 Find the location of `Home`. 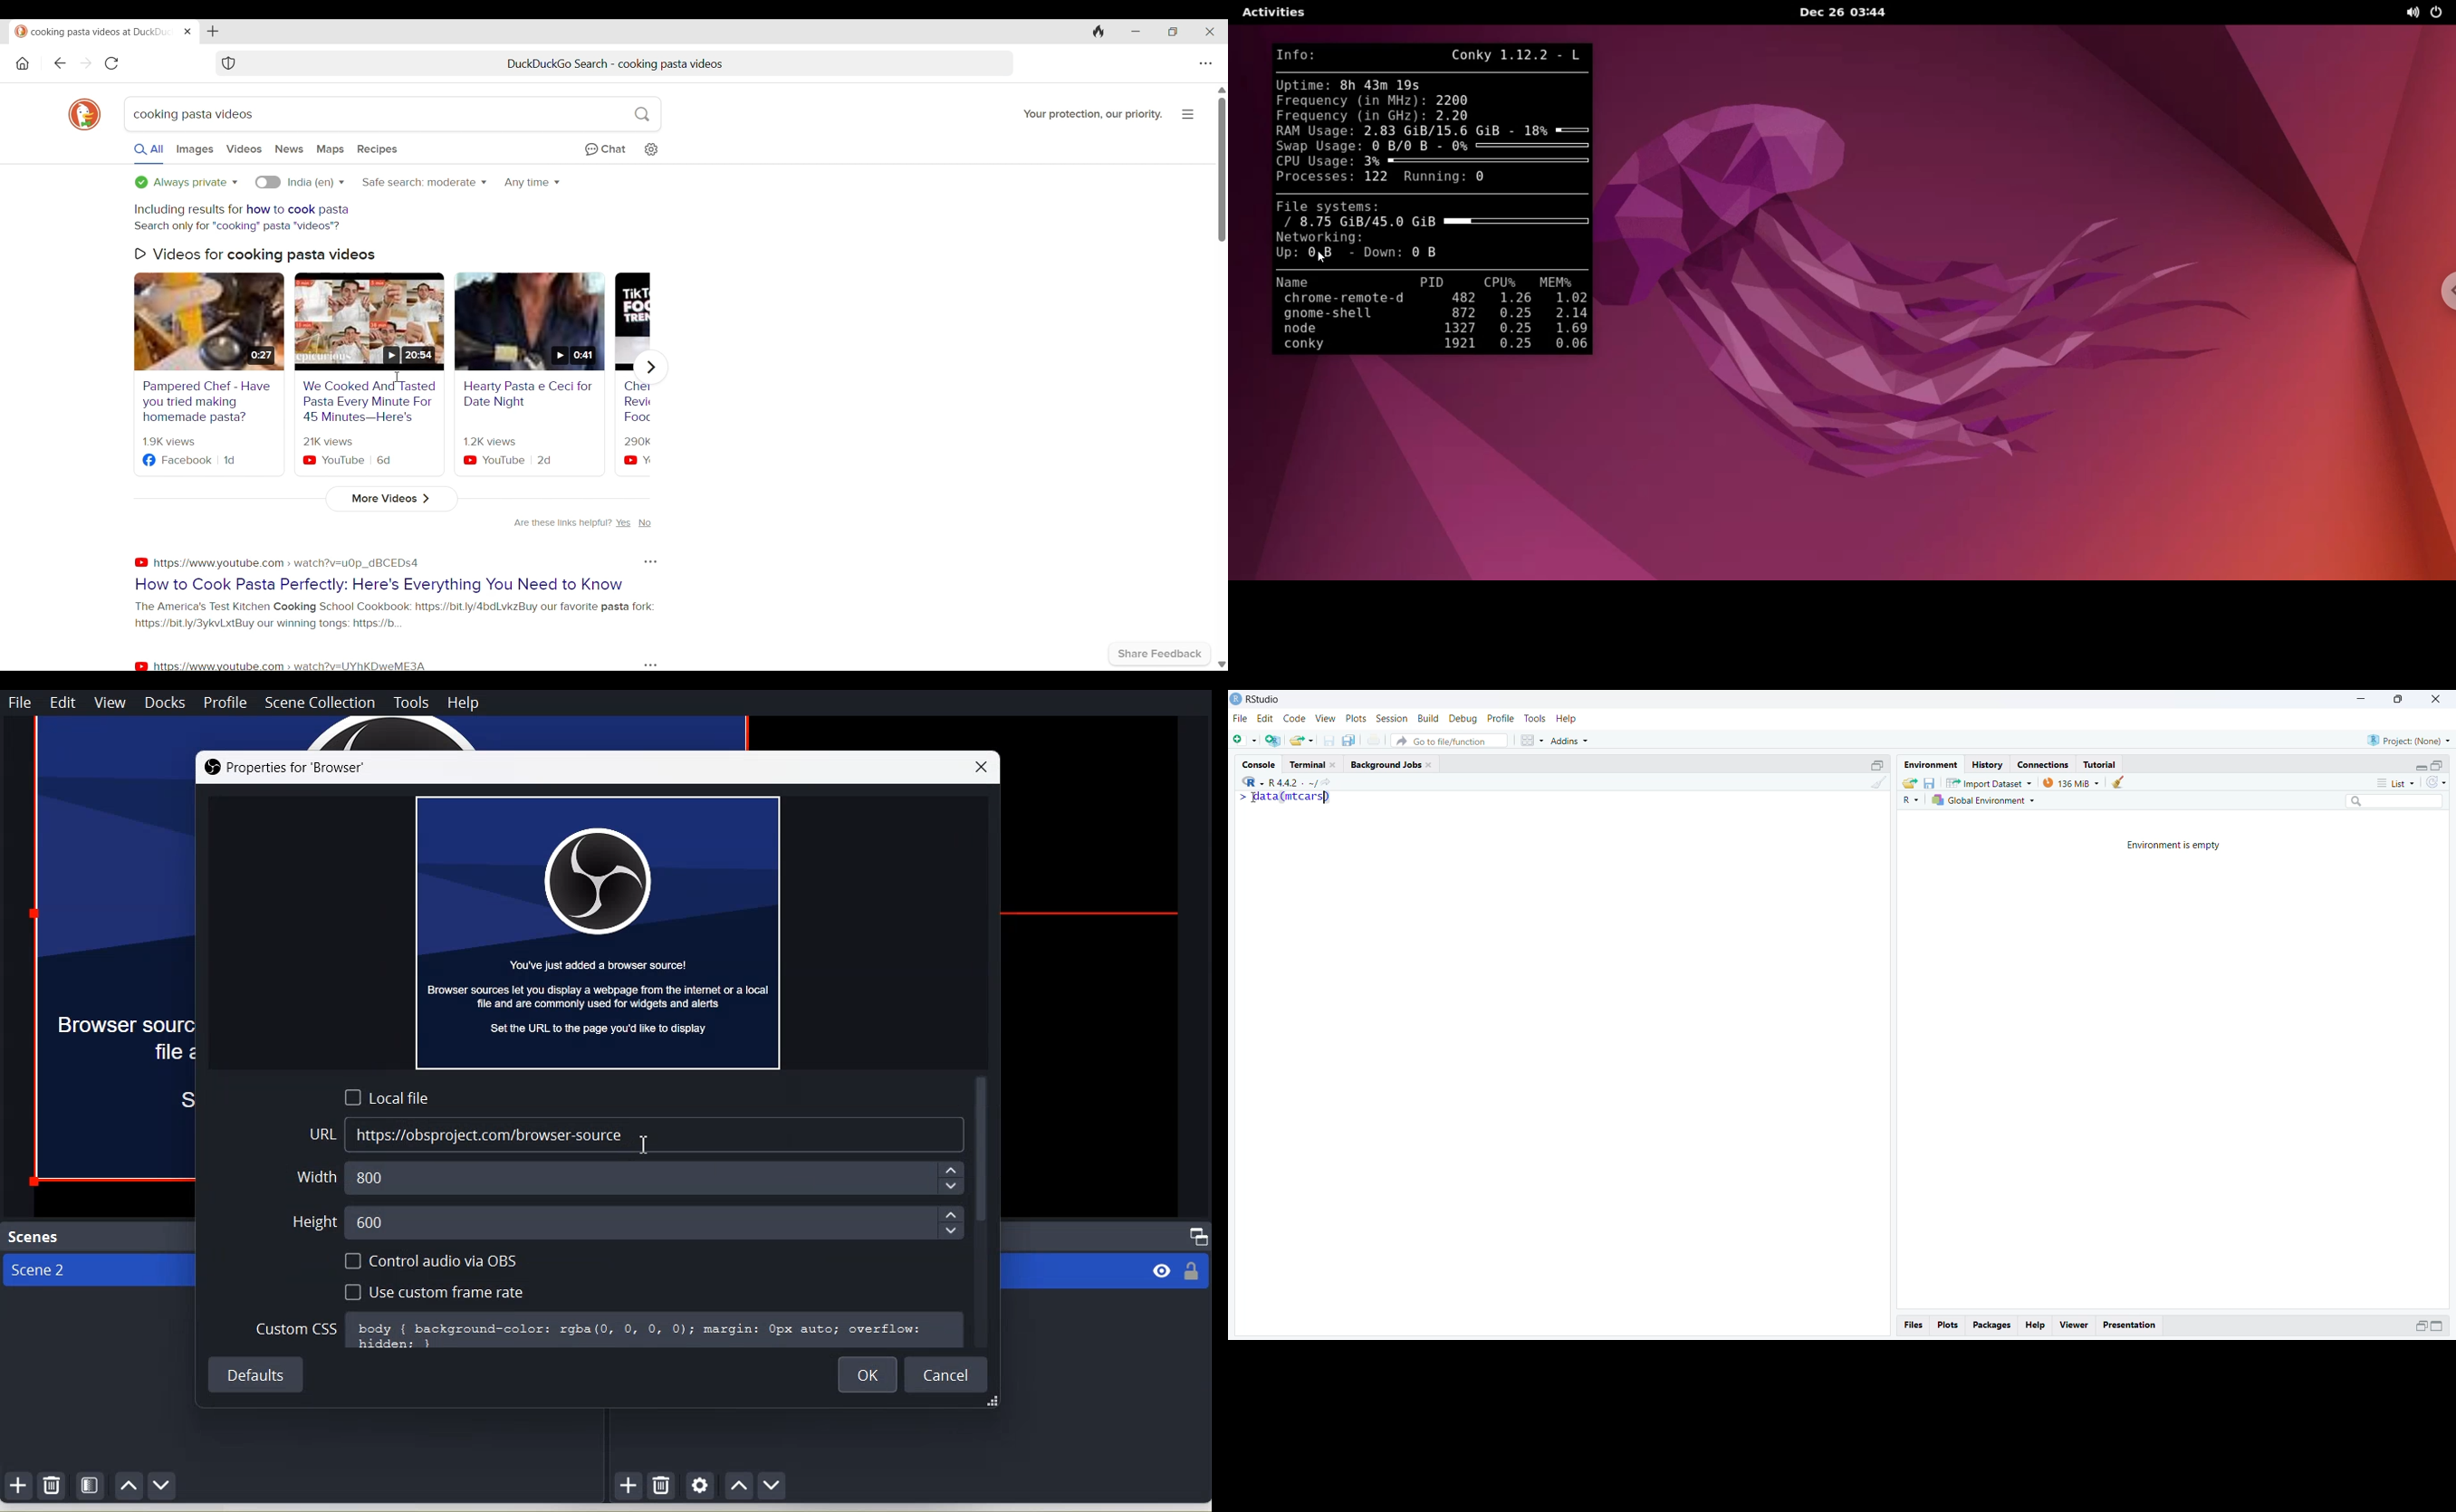

Home is located at coordinates (22, 63).